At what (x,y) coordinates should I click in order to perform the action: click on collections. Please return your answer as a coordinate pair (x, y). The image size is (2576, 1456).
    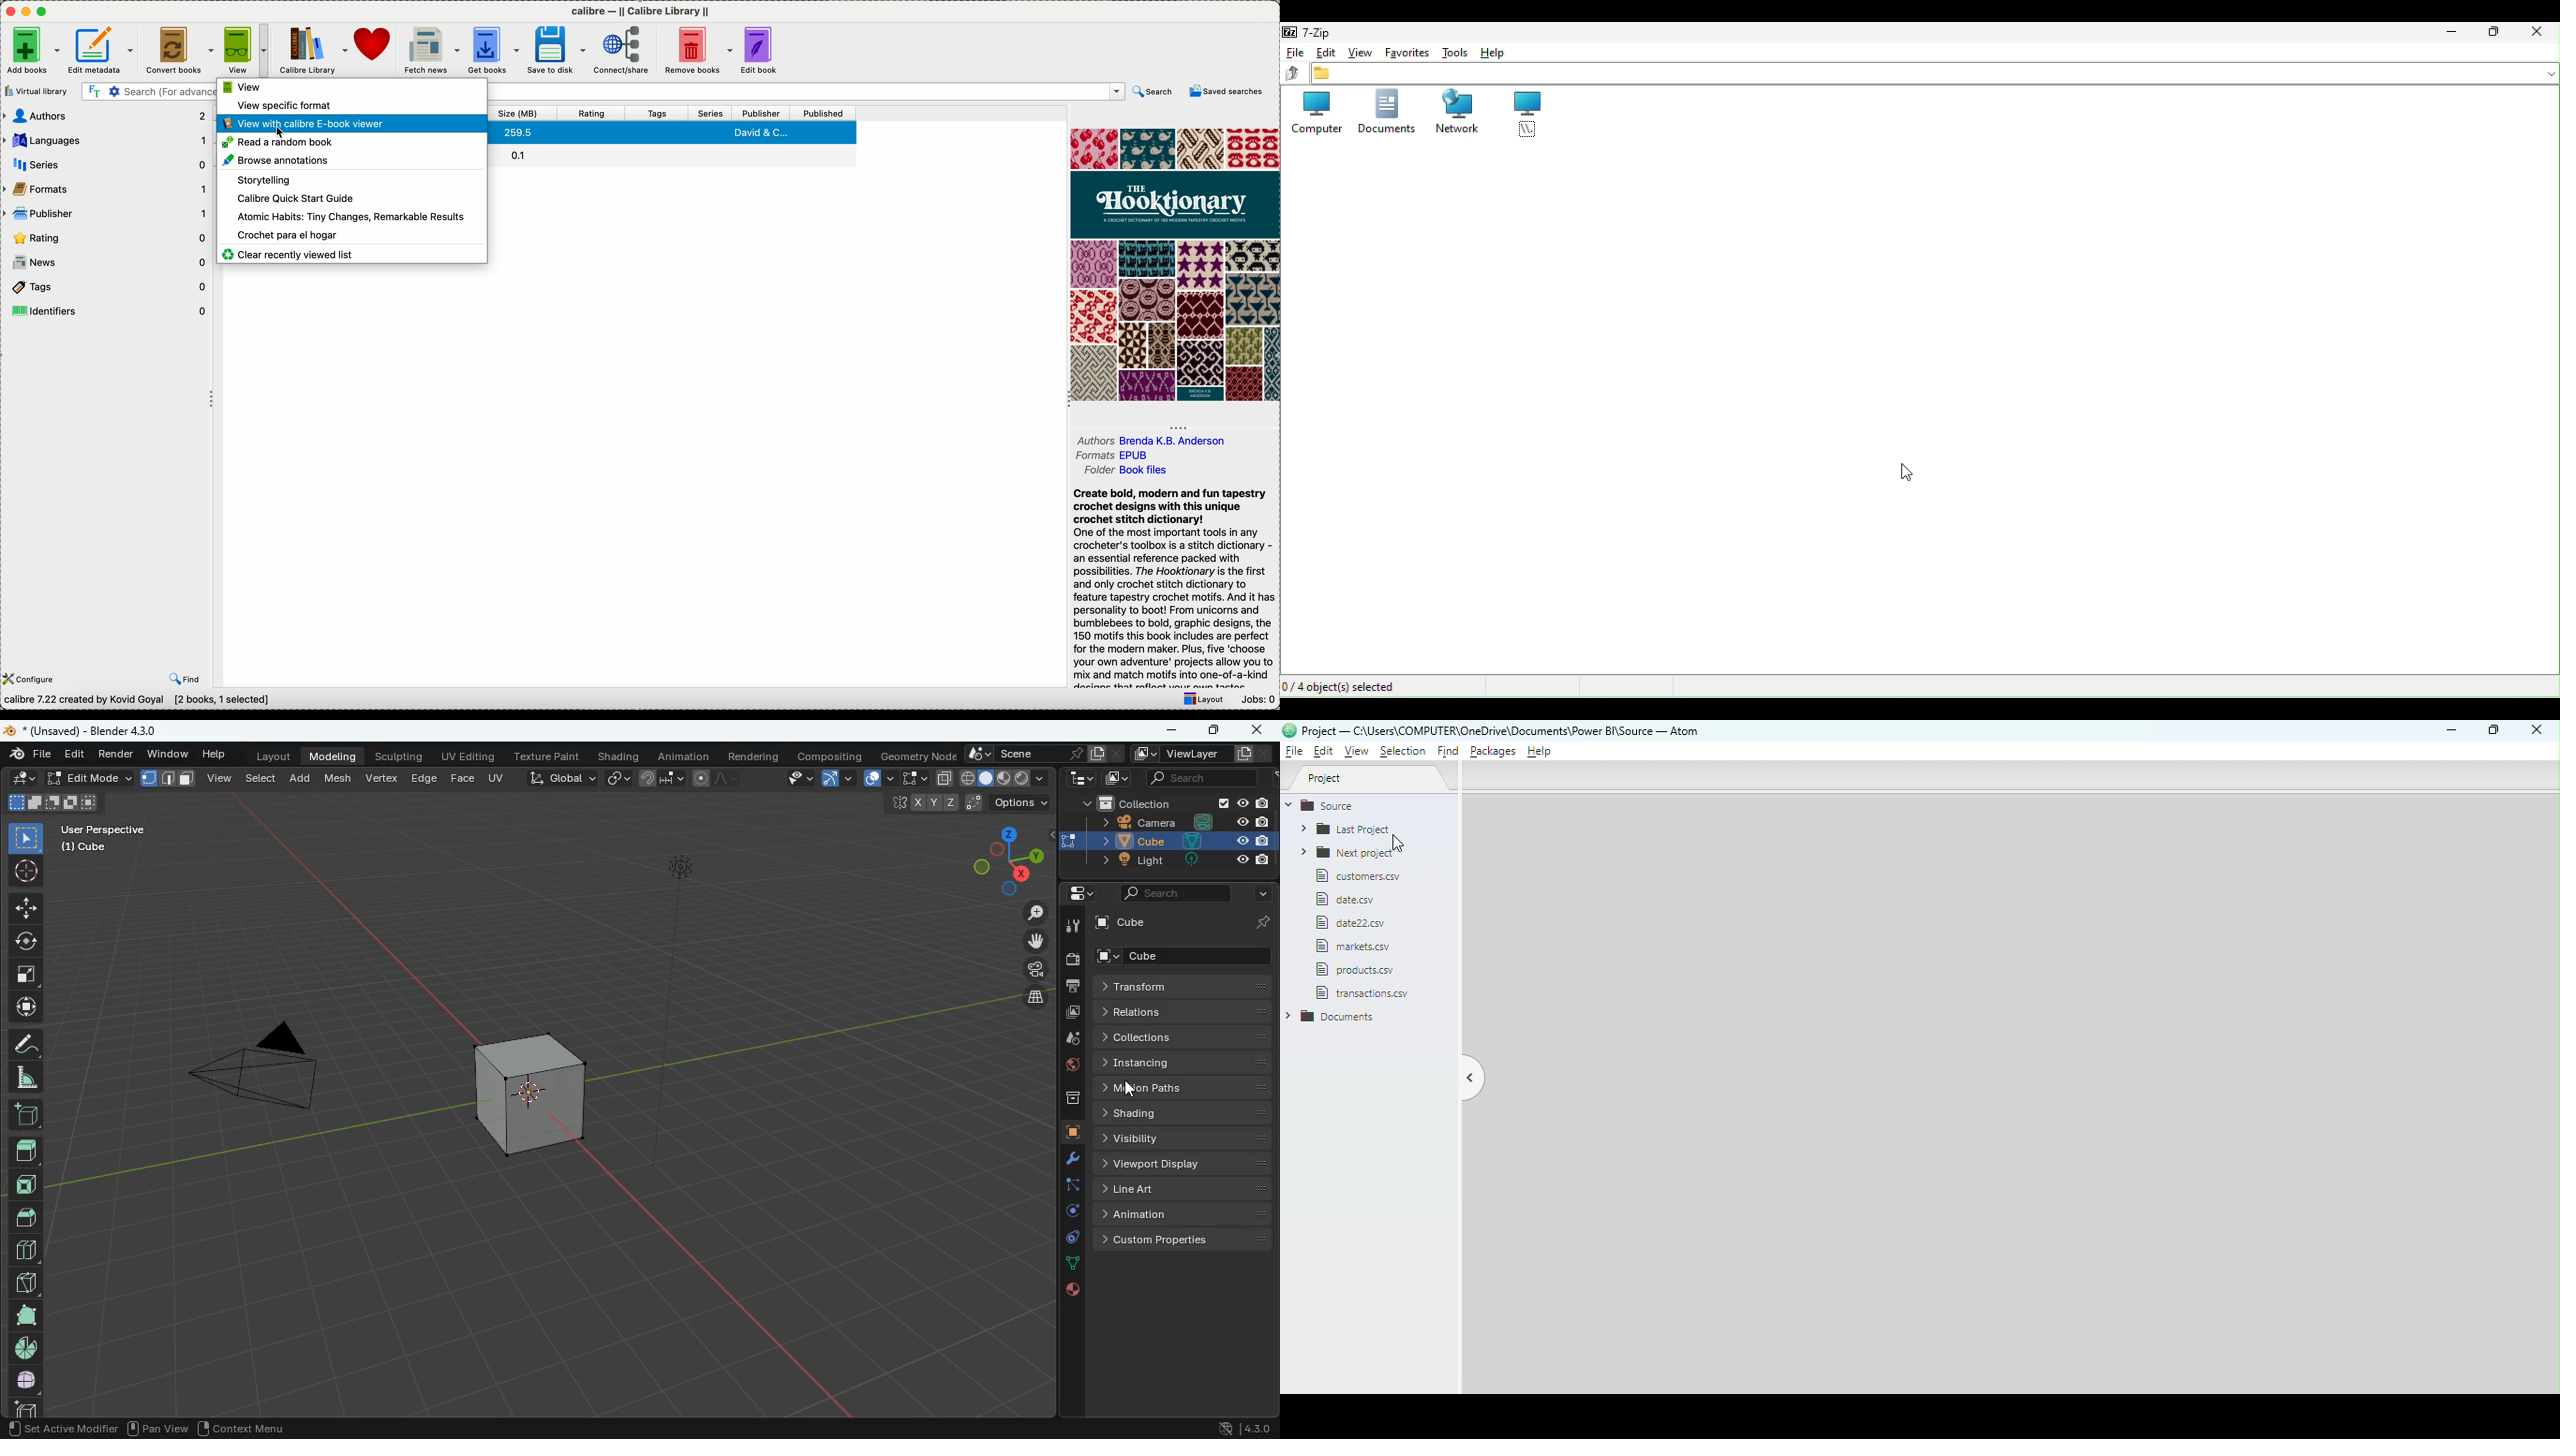
    Looking at the image, I should click on (1186, 1037).